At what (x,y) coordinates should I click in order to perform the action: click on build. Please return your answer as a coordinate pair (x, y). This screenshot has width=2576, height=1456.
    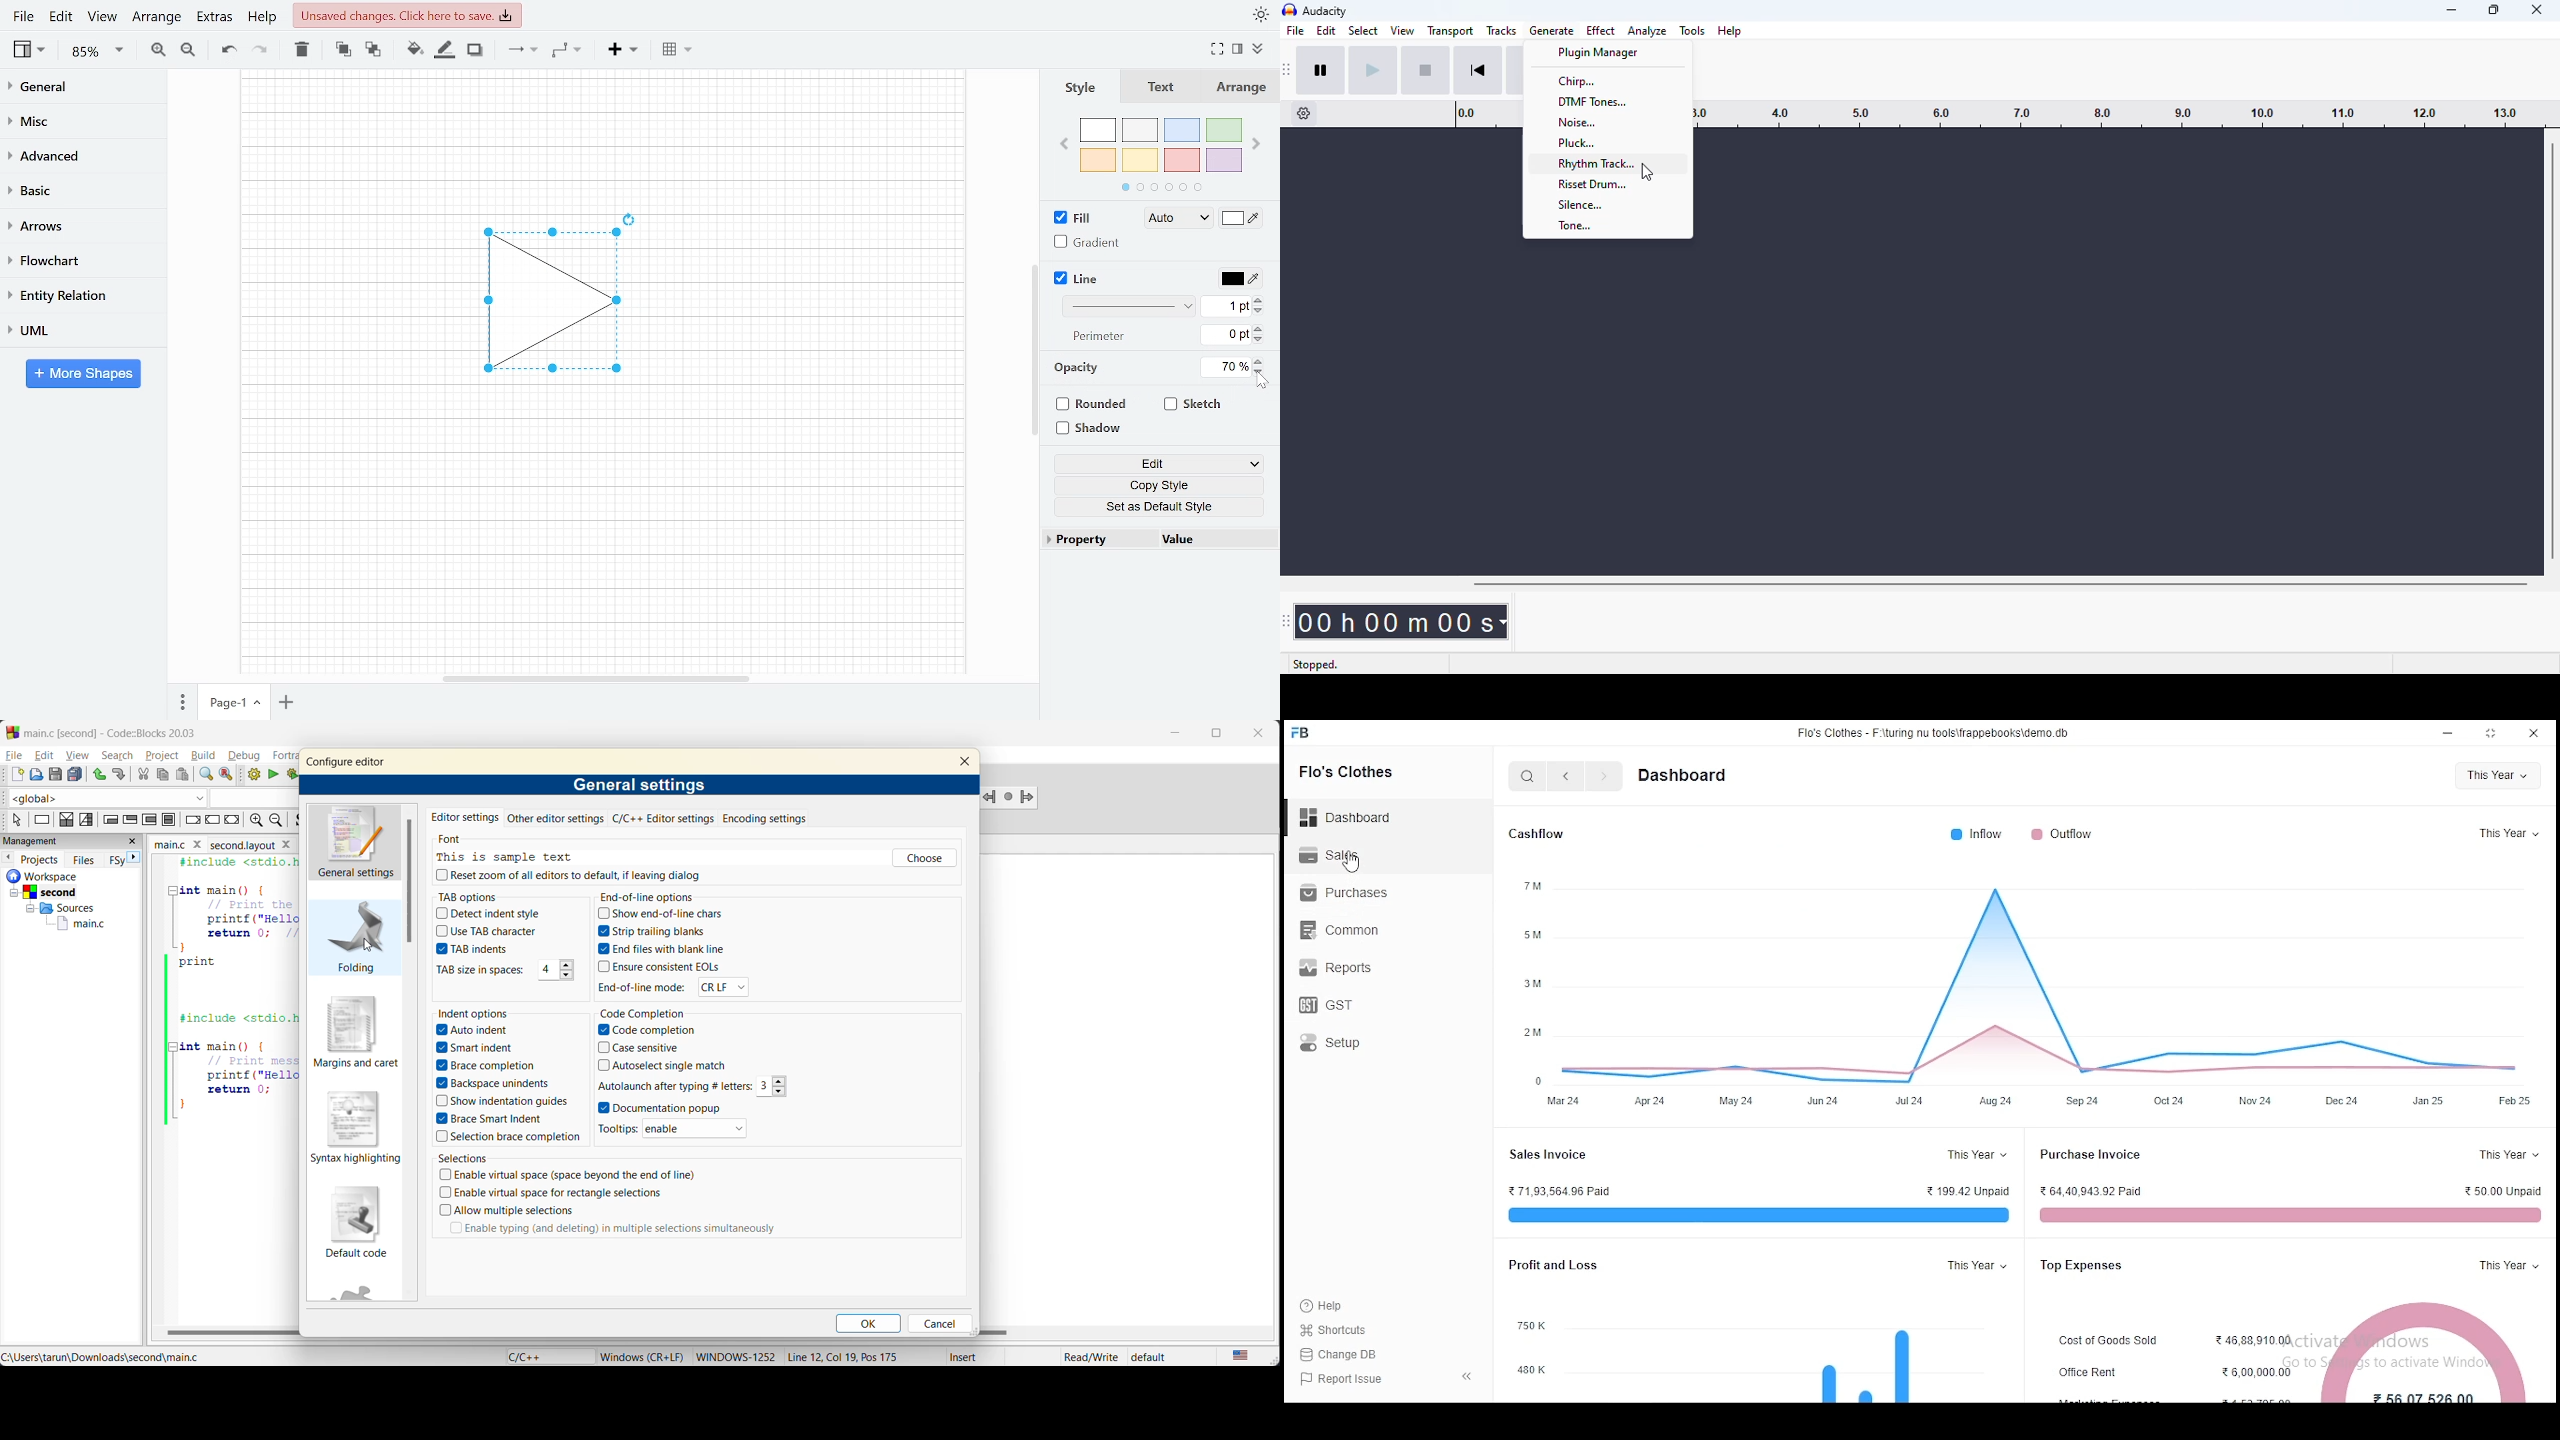
    Looking at the image, I should click on (204, 755).